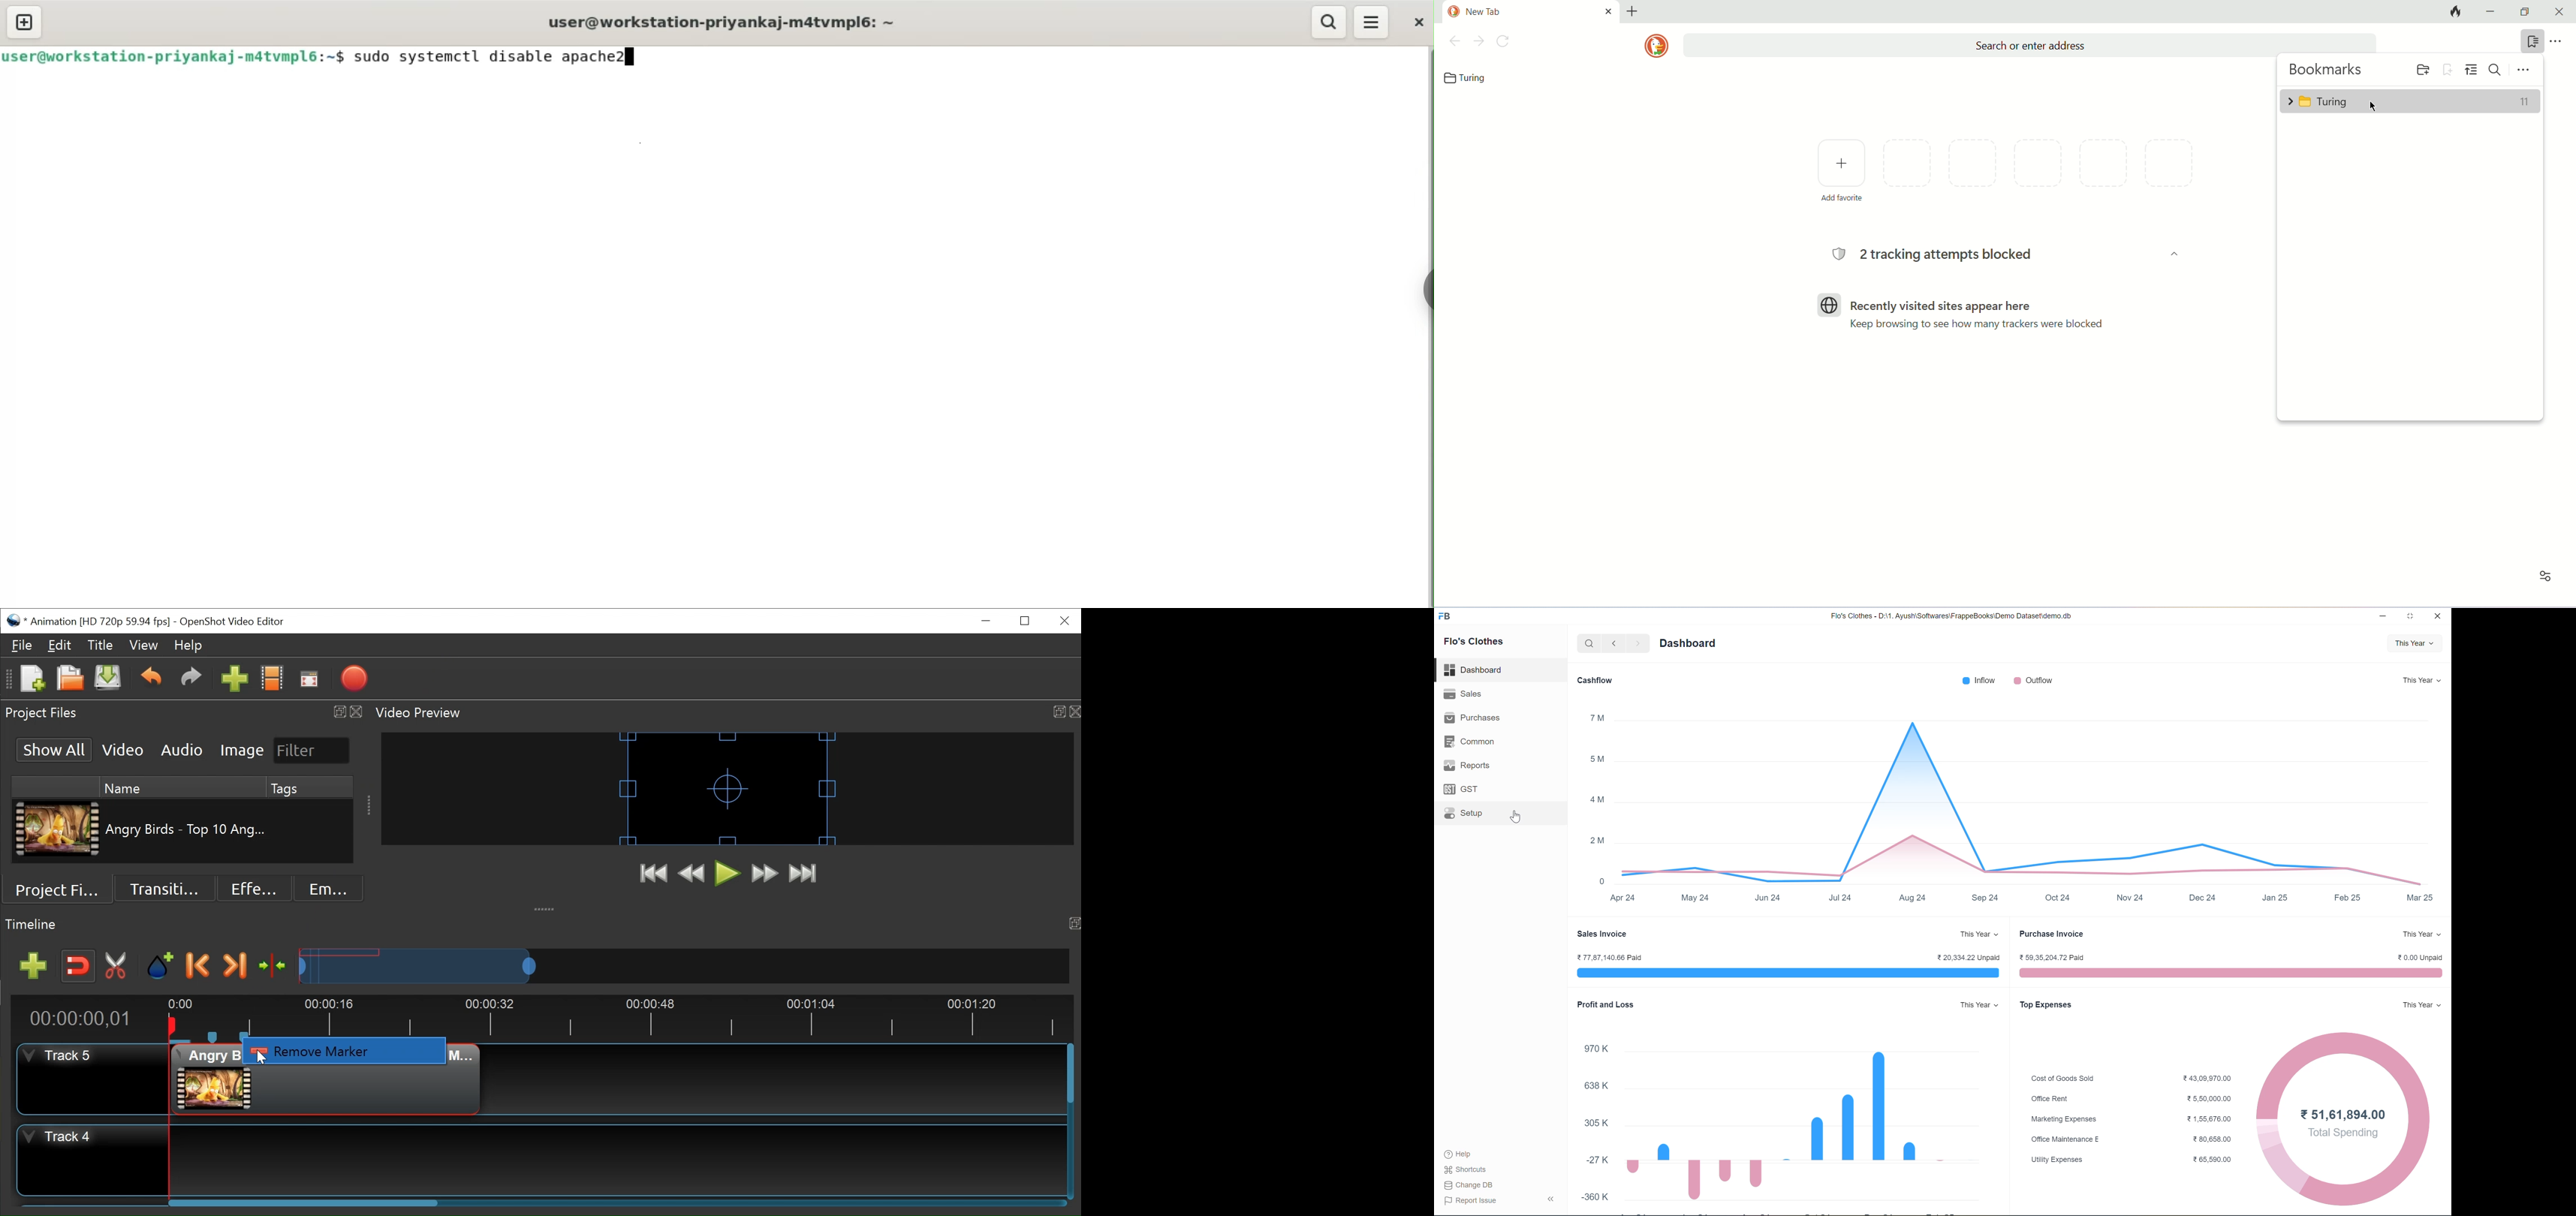 This screenshot has width=2576, height=1232. I want to click on 0.00 Unpaid, so click(2419, 957).